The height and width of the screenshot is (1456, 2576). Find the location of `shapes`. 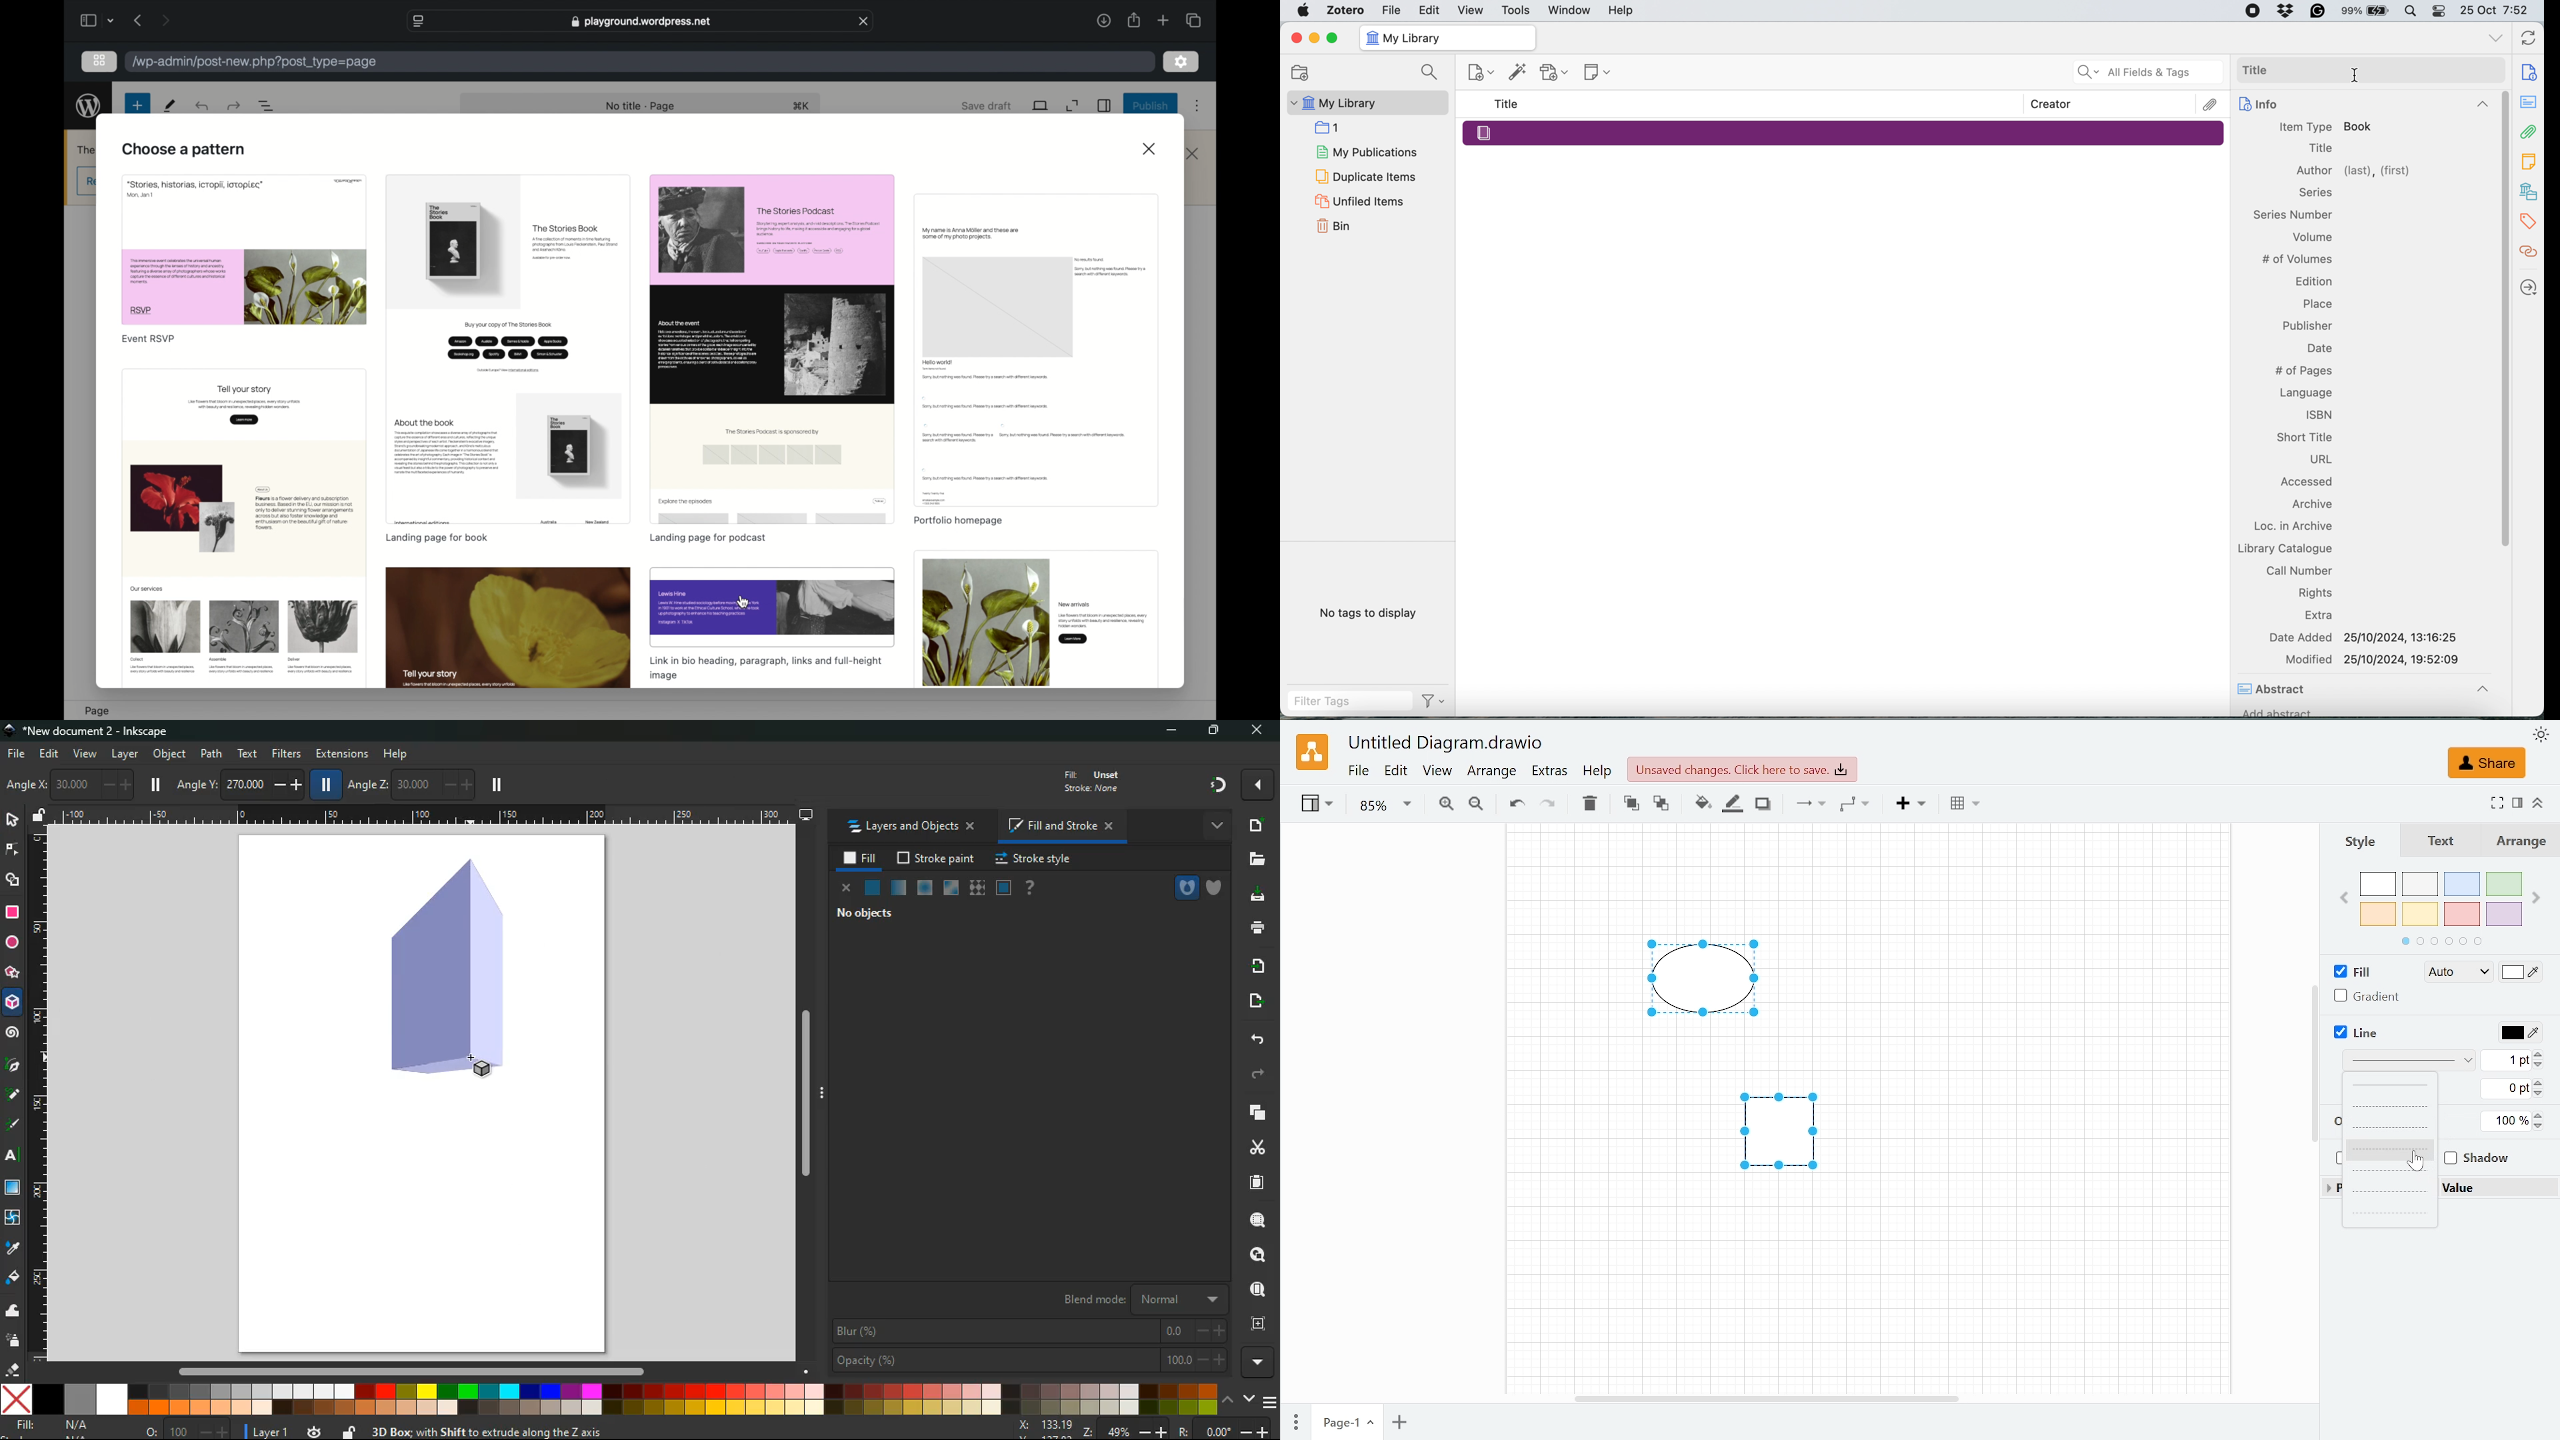

shapes is located at coordinates (13, 880).